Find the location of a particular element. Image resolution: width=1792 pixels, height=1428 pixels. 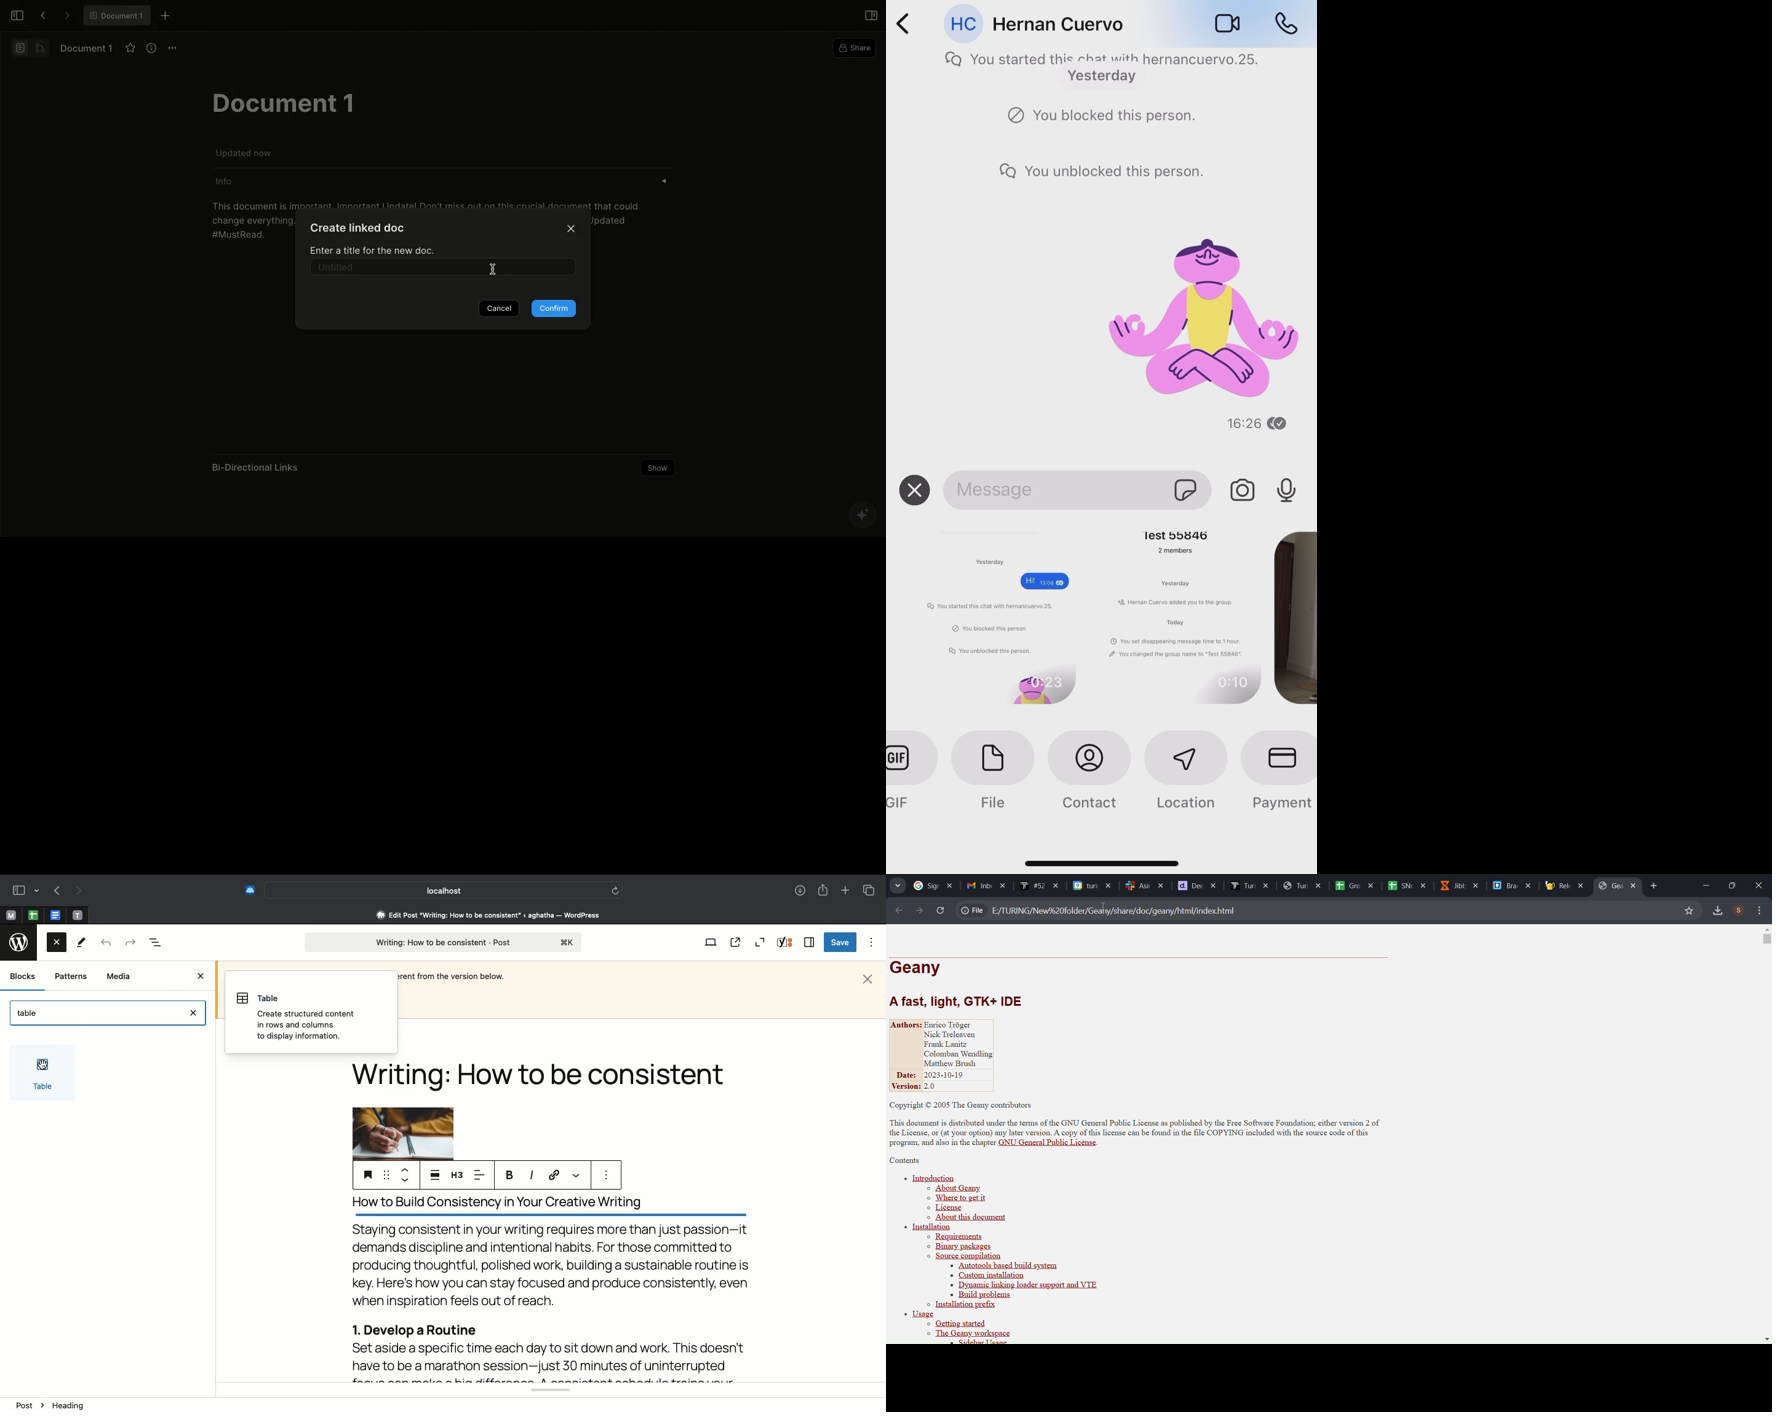

More is located at coordinates (577, 1176).